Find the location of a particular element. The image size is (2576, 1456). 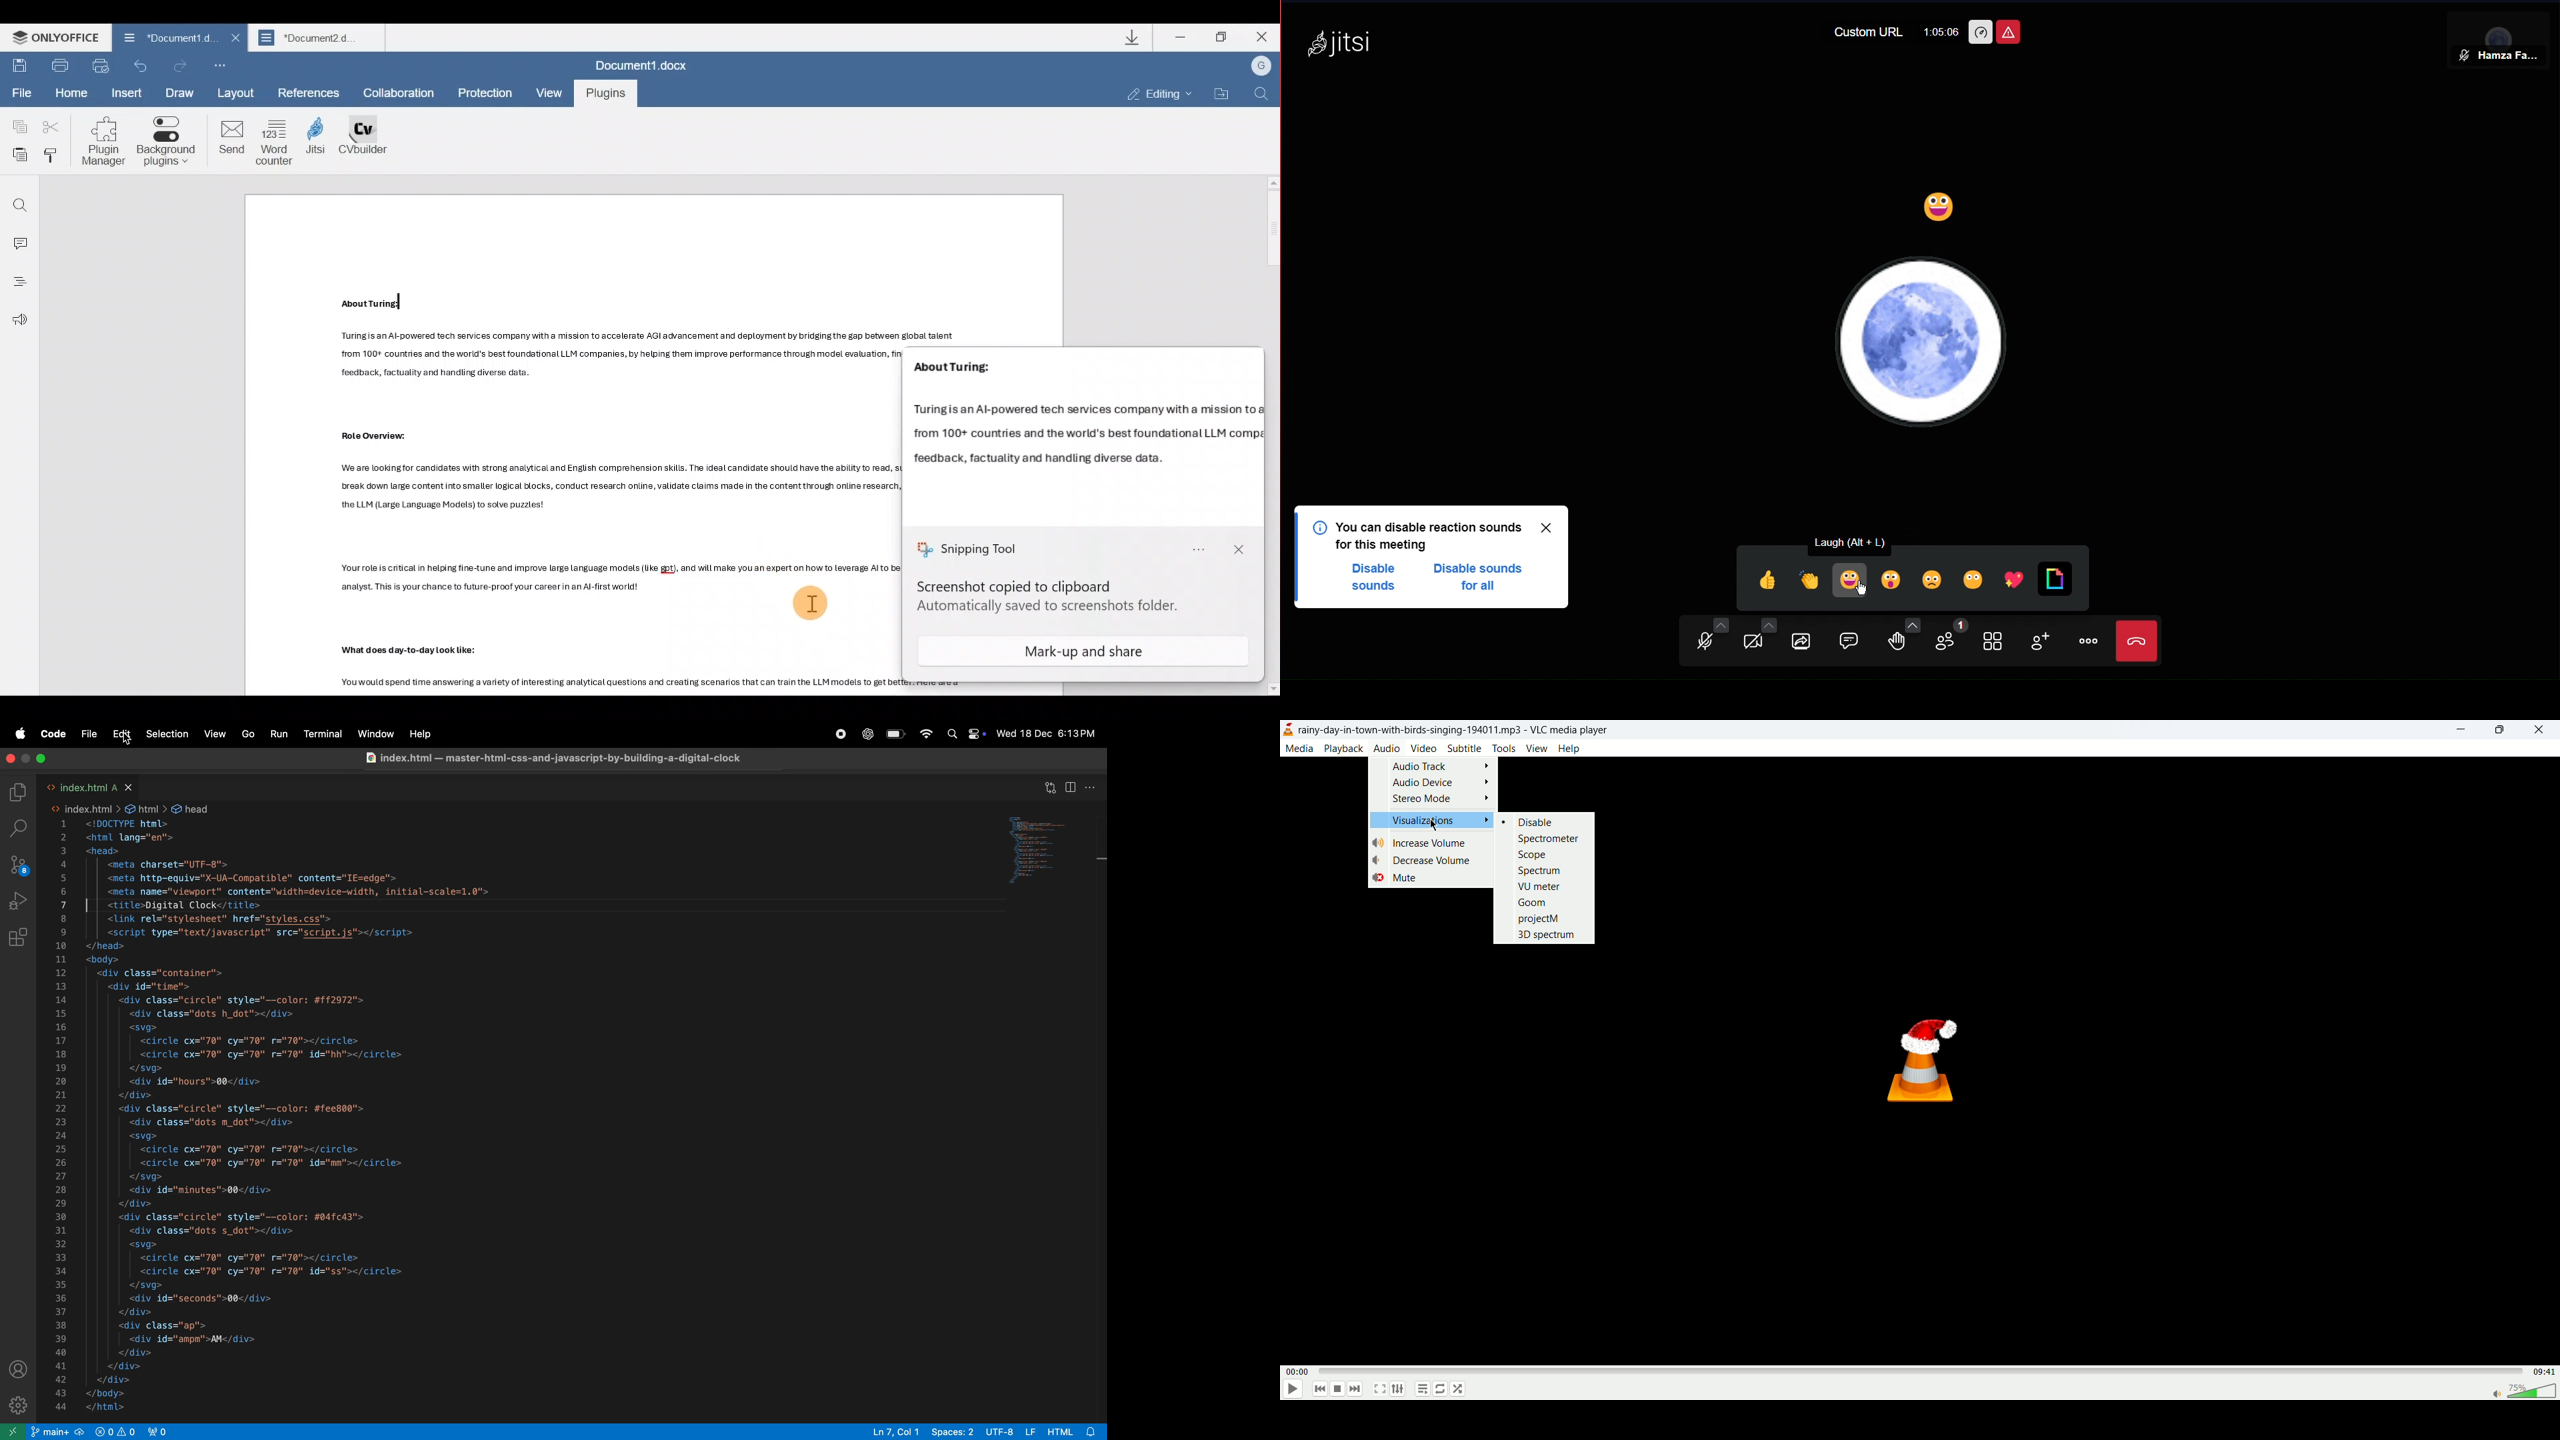

Copy is located at coordinates (16, 128).